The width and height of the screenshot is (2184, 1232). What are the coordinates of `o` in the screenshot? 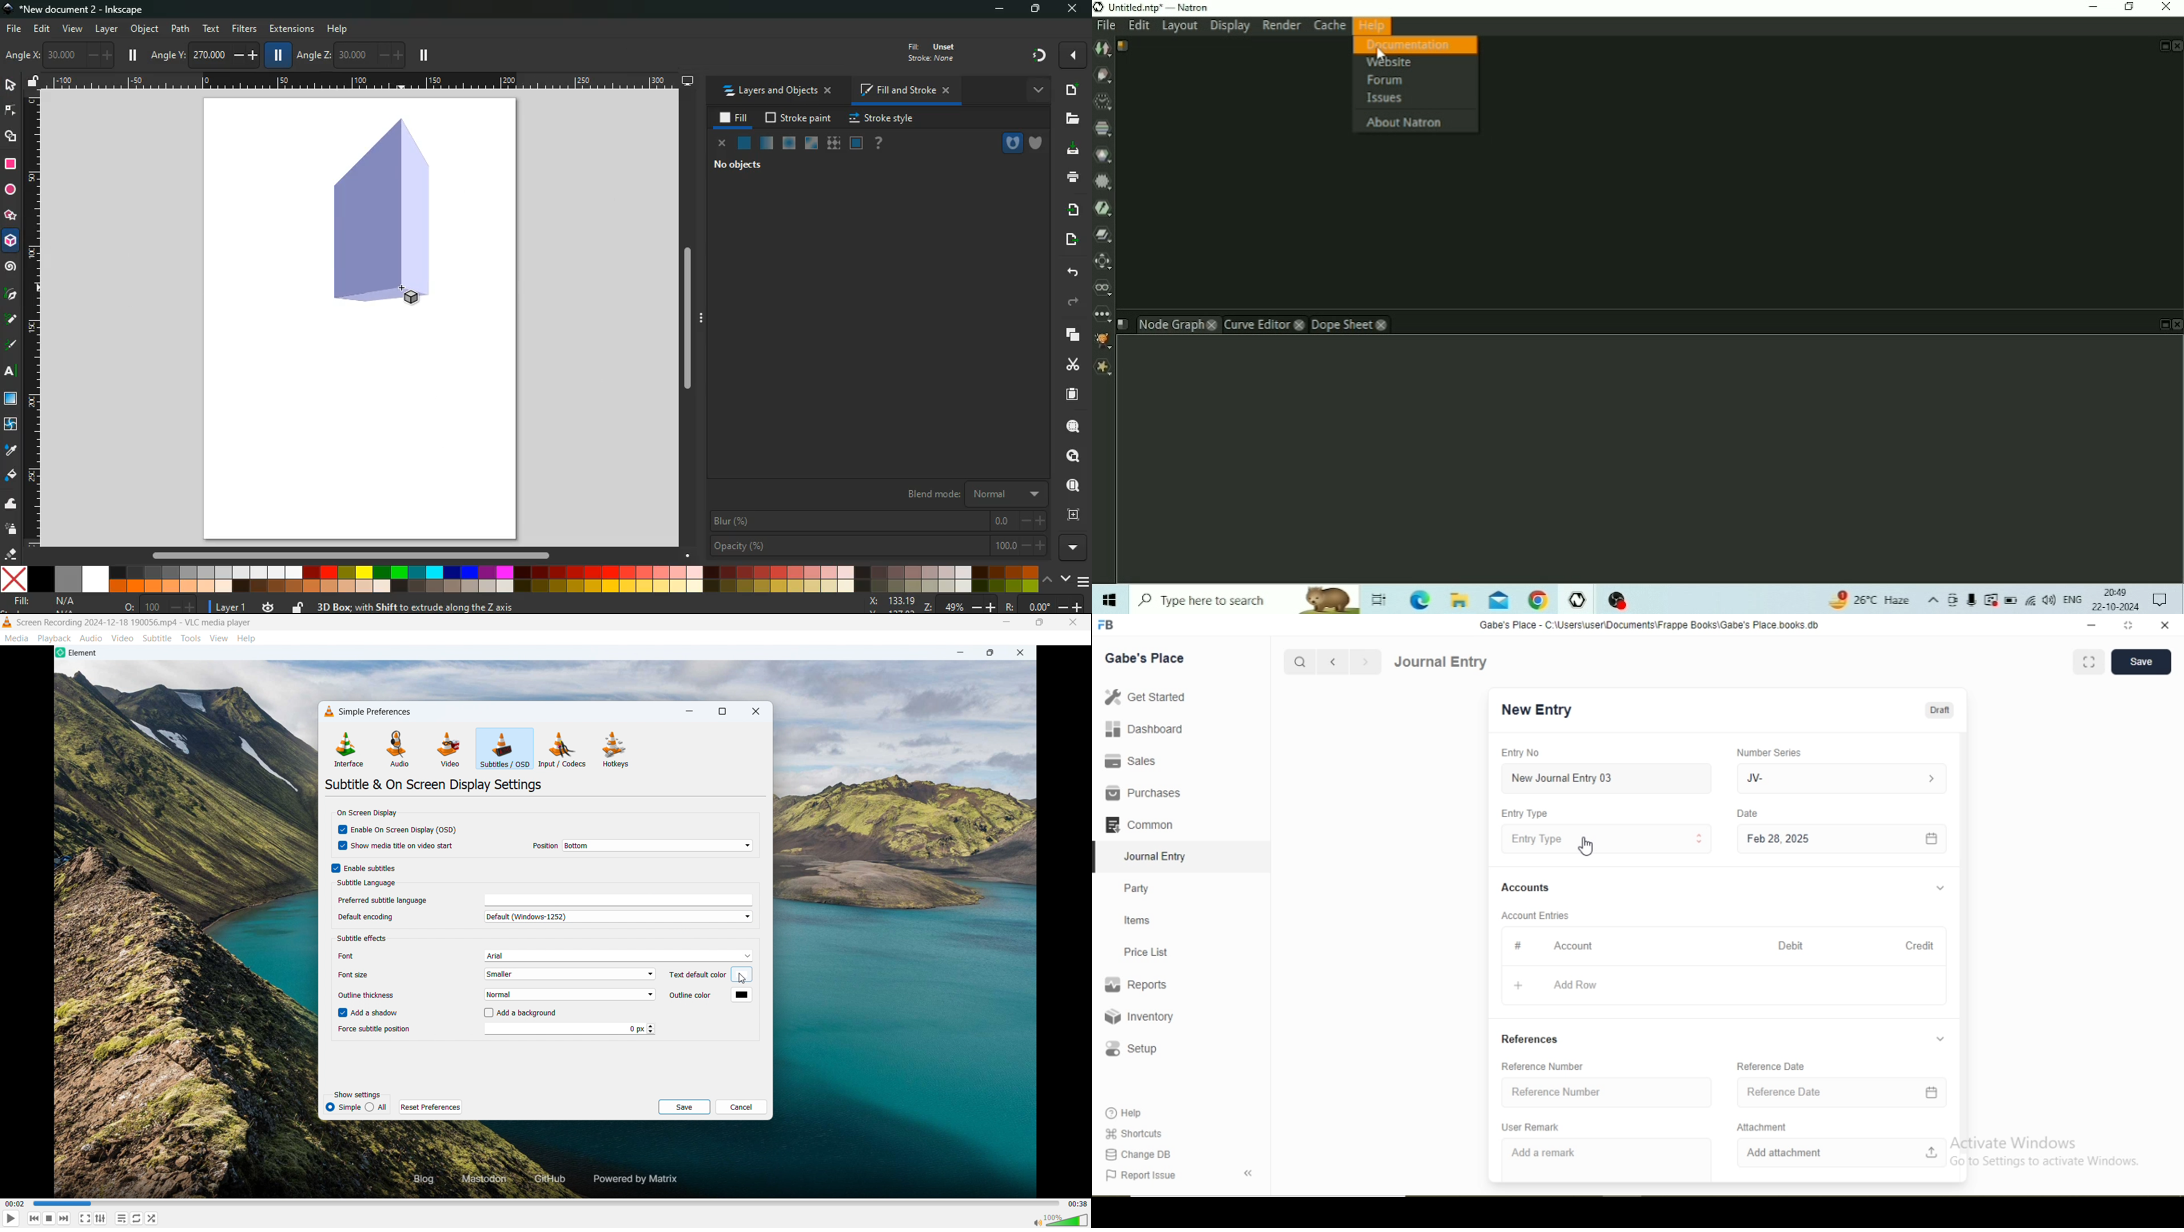 It's located at (157, 606).